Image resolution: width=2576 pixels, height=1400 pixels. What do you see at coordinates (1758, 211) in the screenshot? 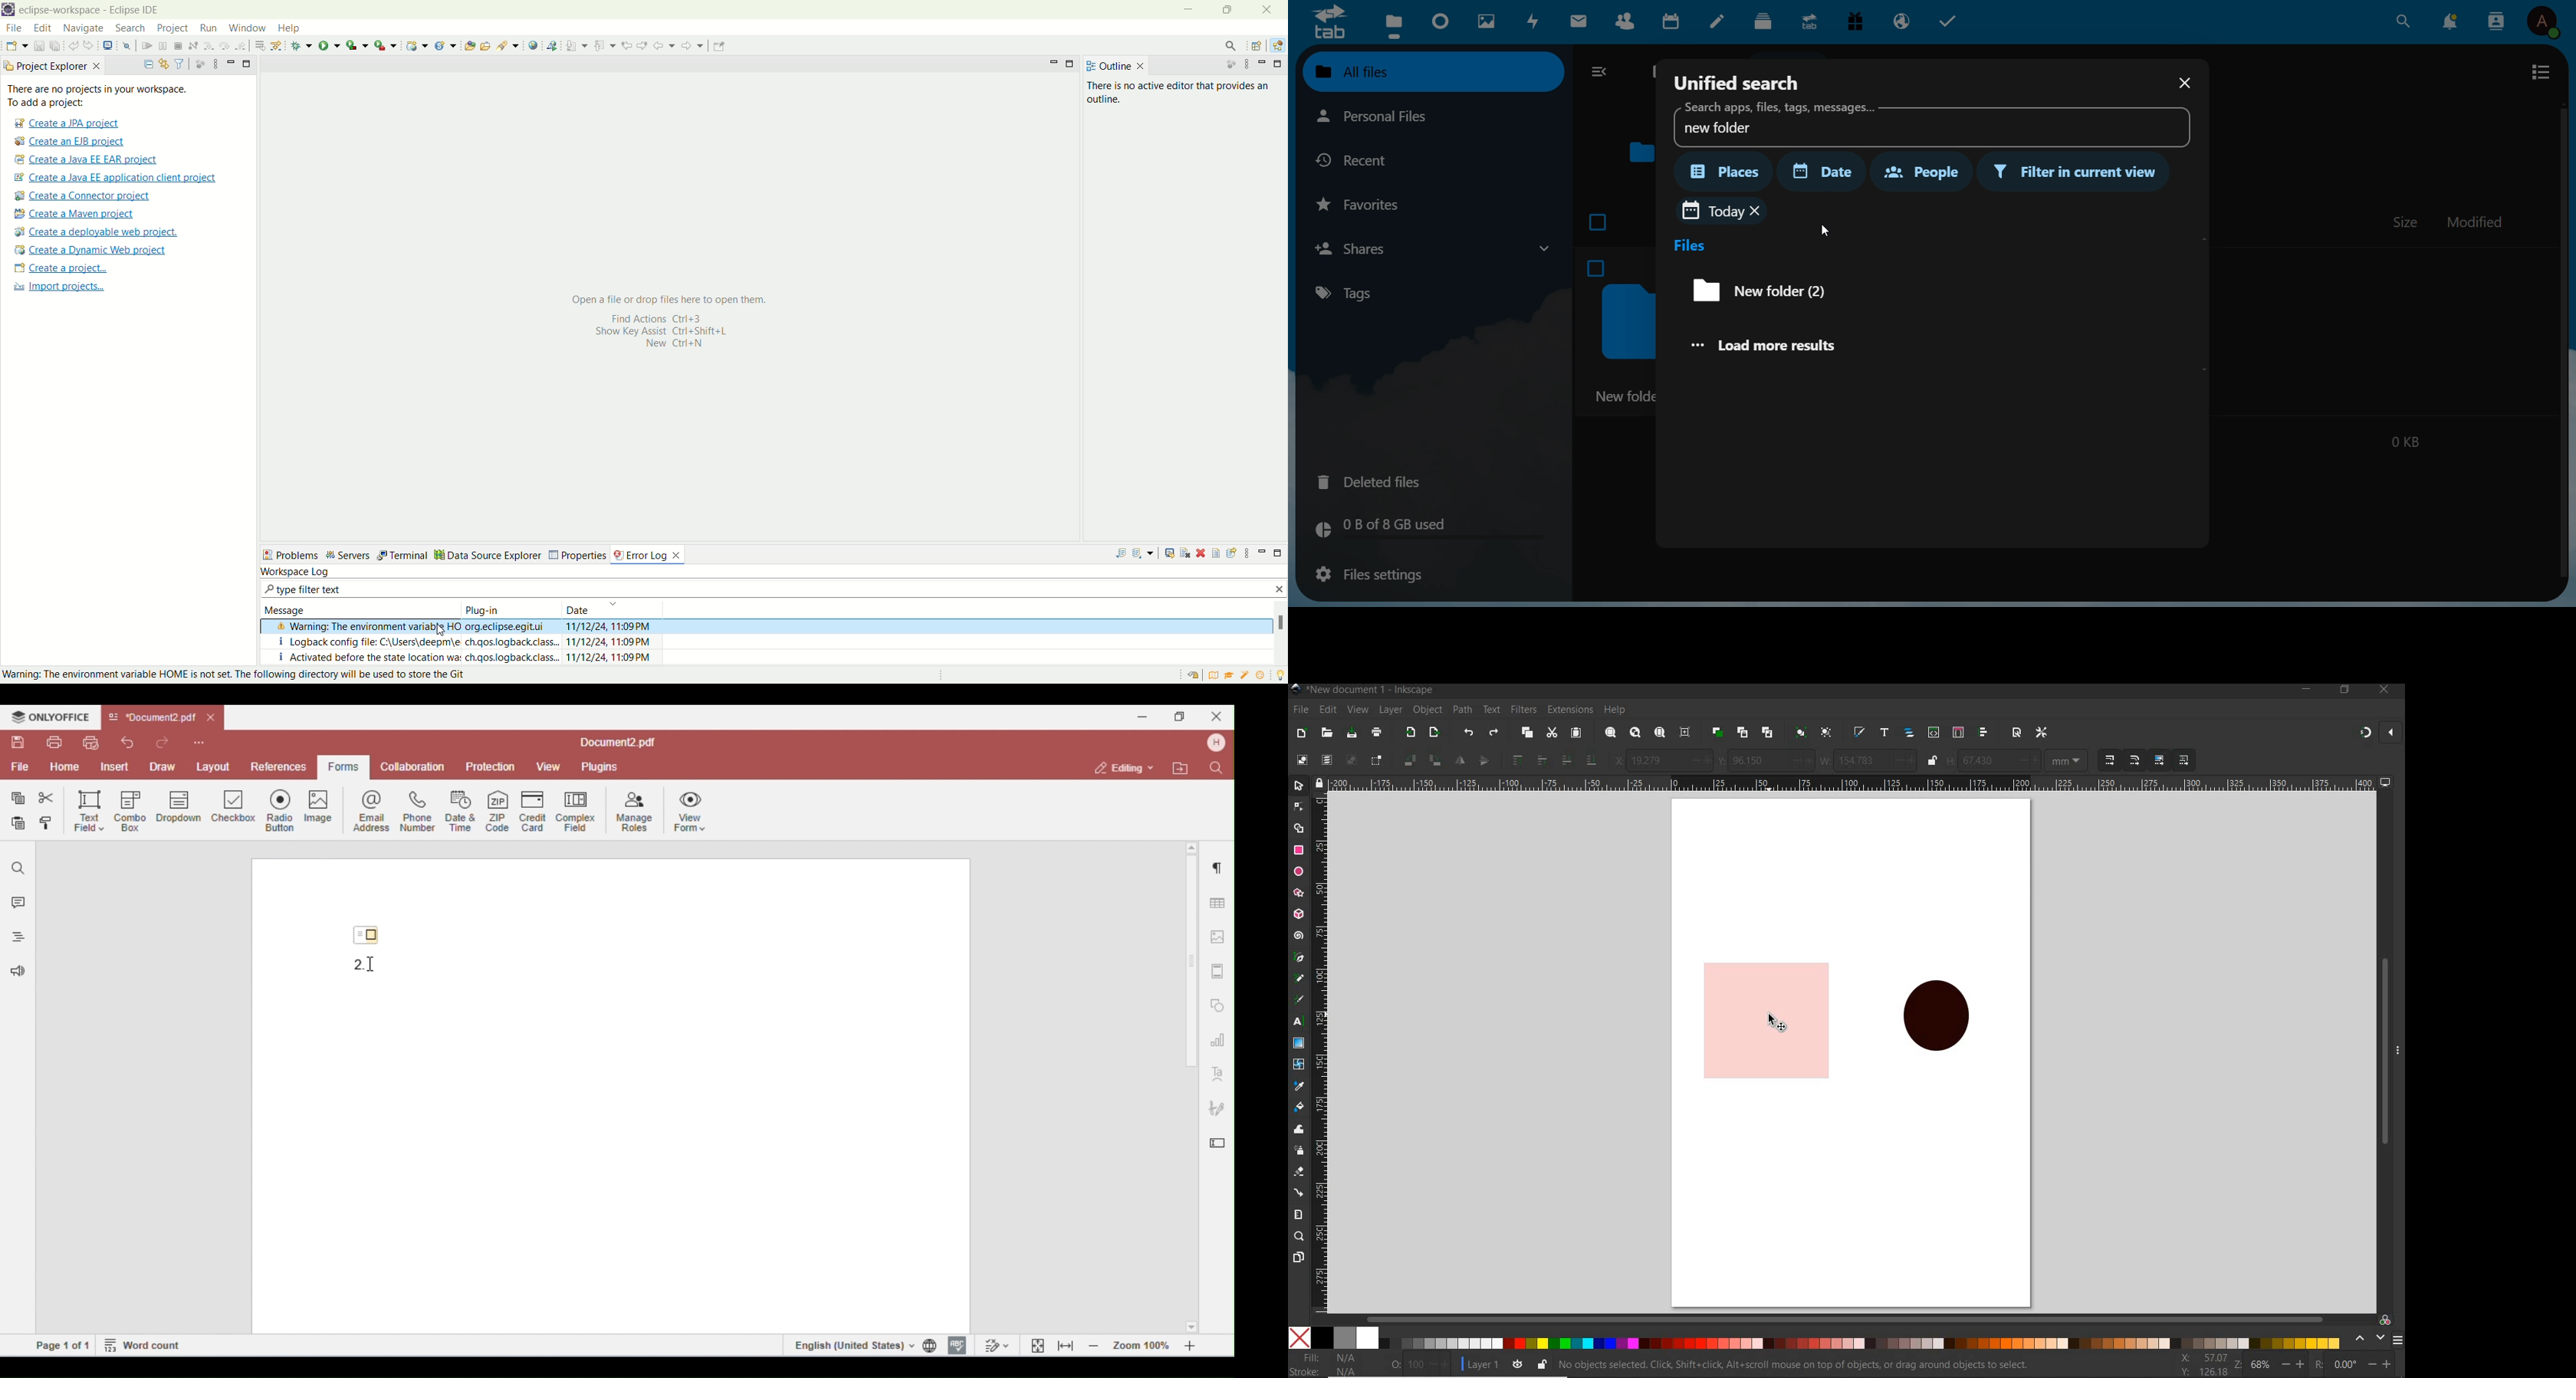
I see `remove` at bounding box center [1758, 211].